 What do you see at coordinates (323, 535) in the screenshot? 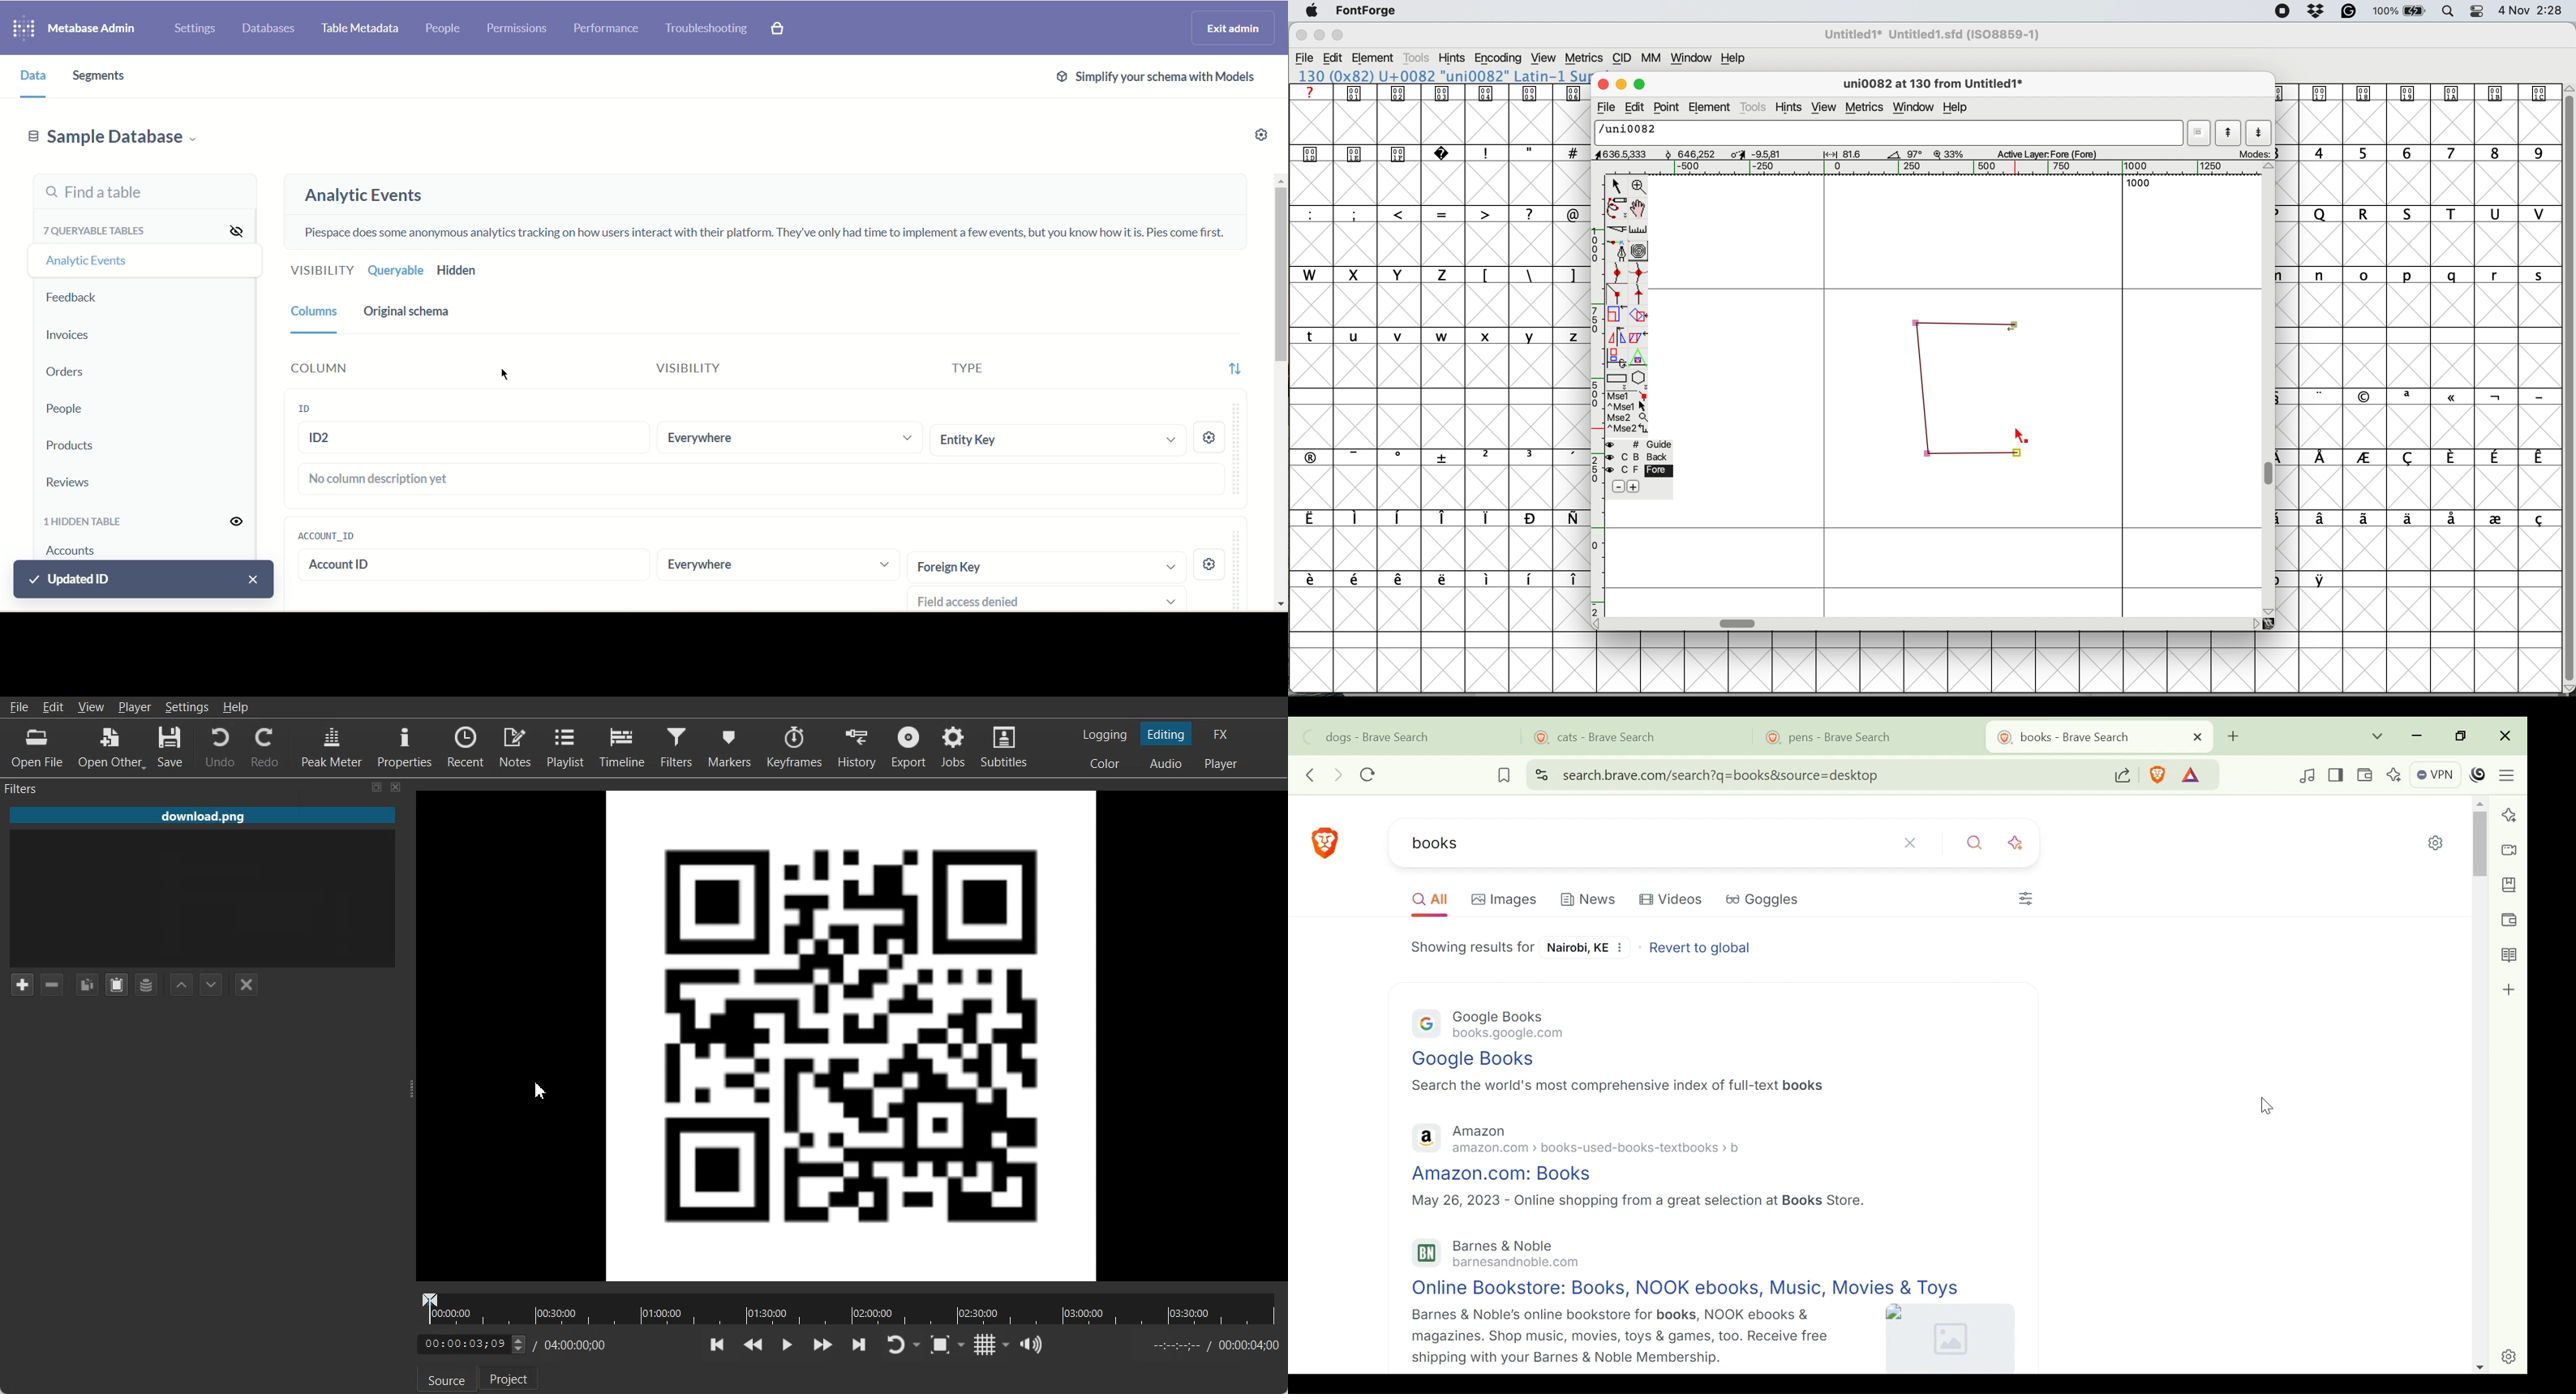
I see `account_id` at bounding box center [323, 535].